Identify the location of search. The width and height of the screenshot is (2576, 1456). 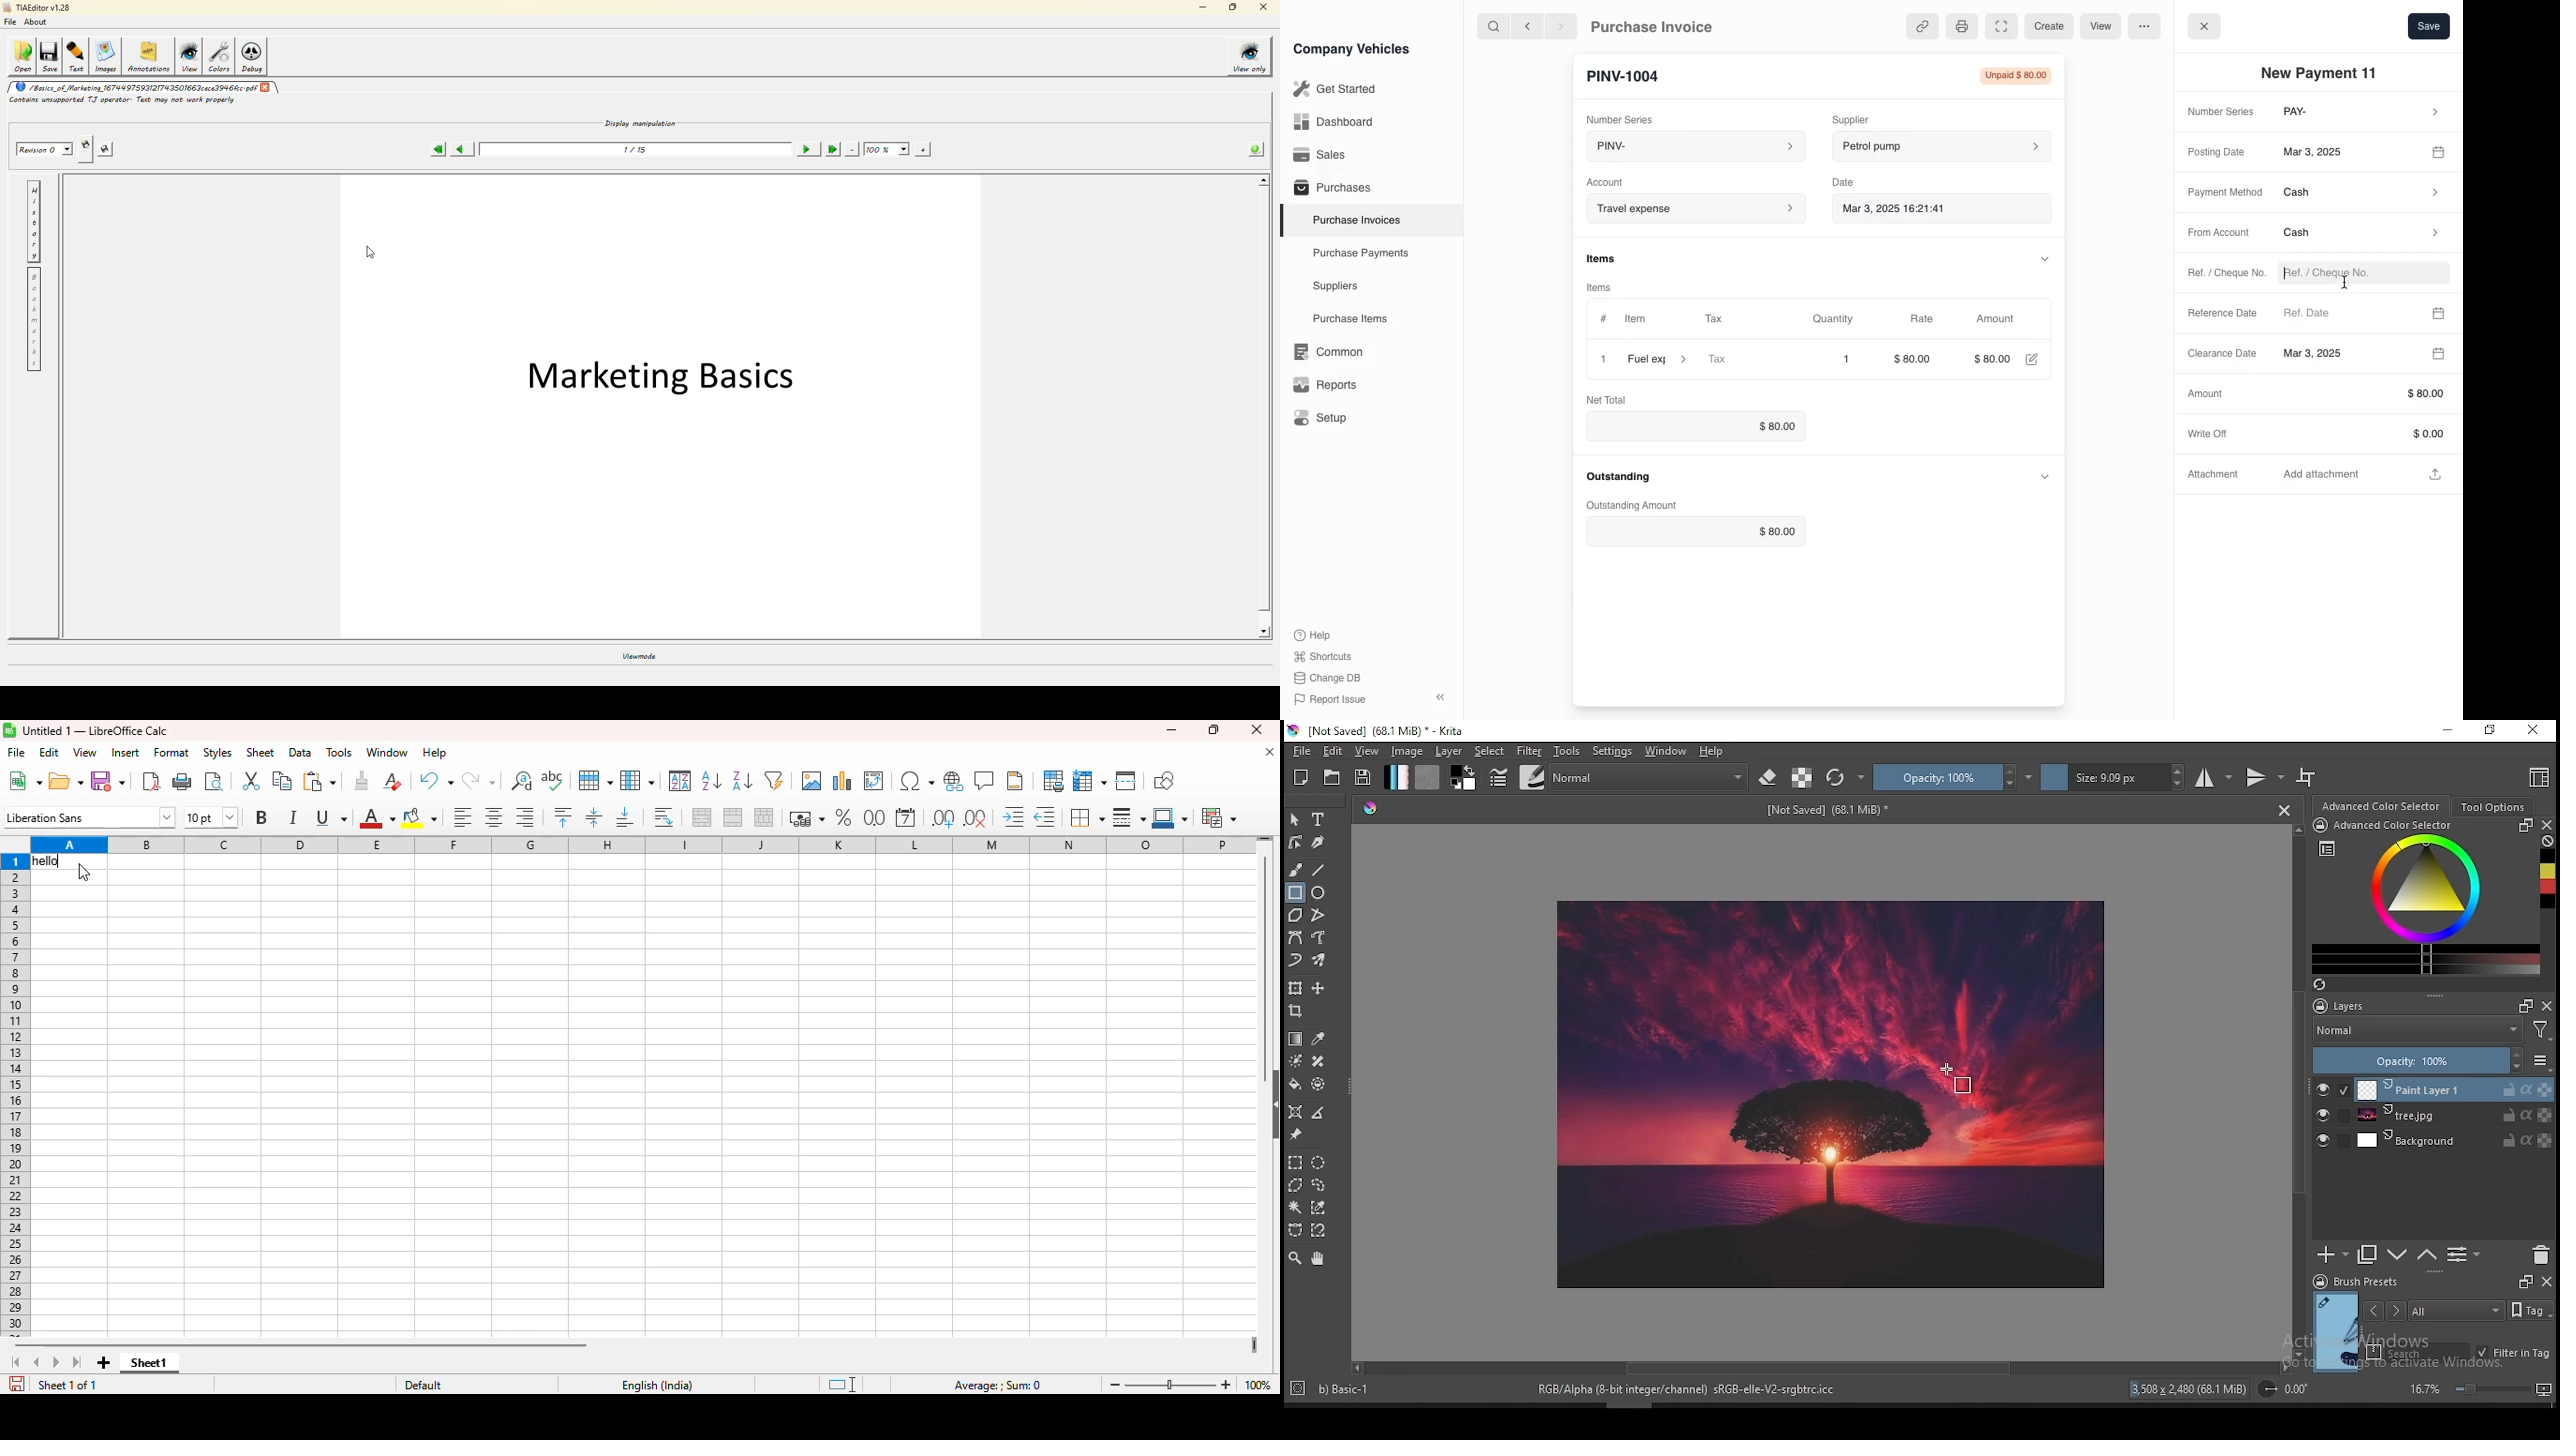
(1495, 25).